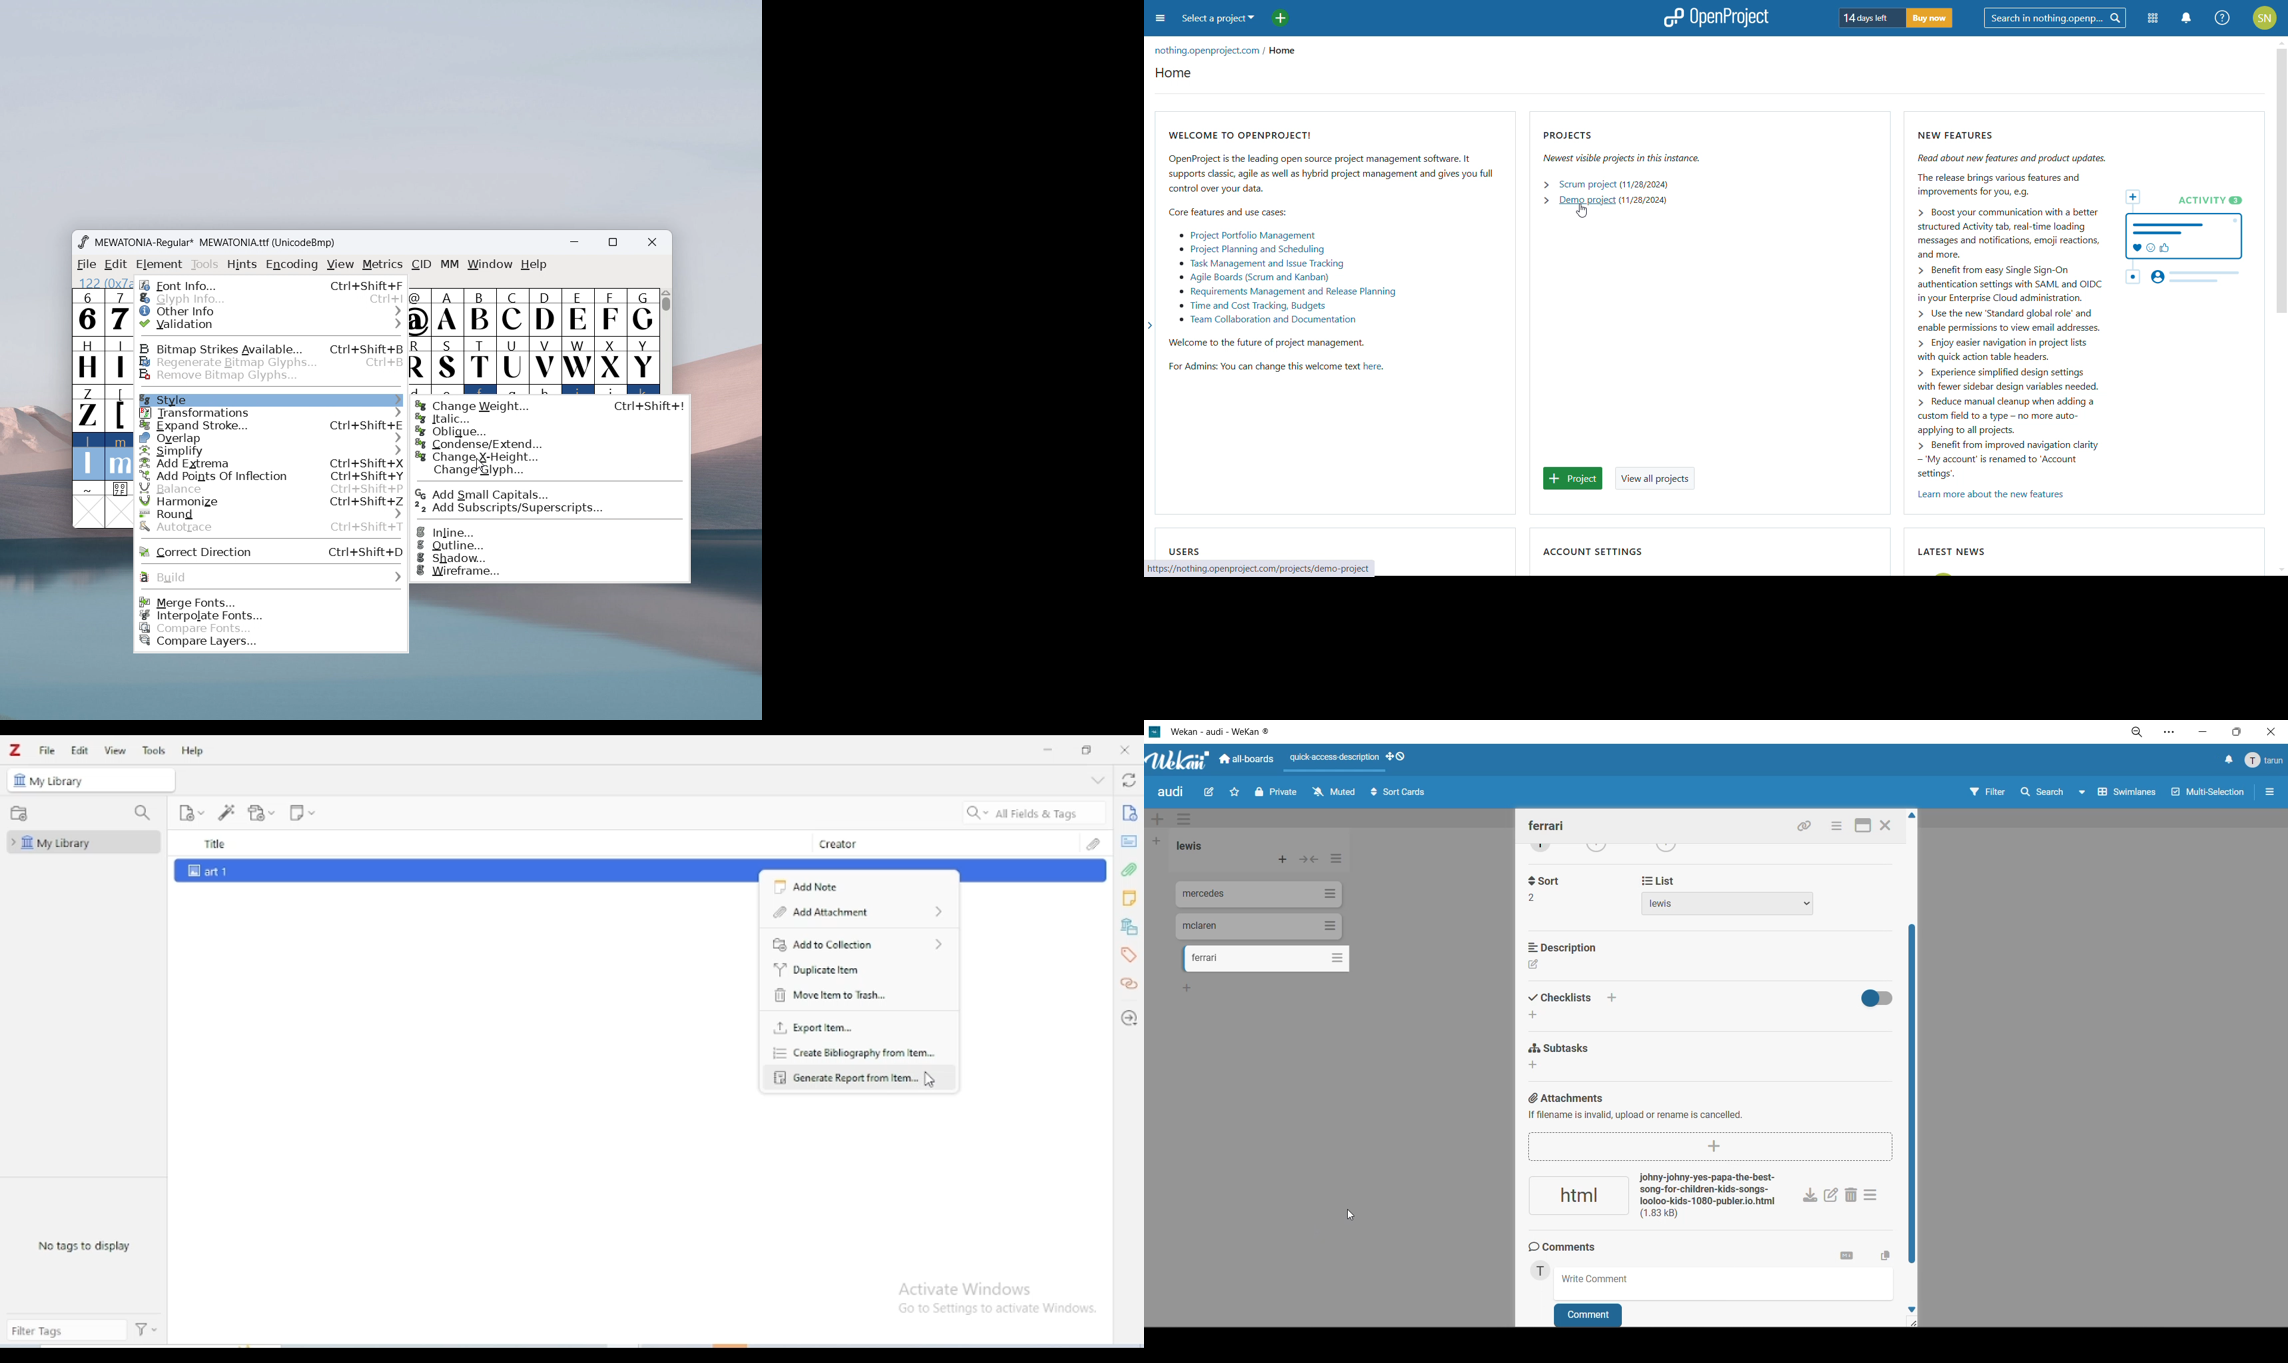 This screenshot has height=1372, width=2296. What do you see at coordinates (155, 749) in the screenshot?
I see `tools` at bounding box center [155, 749].